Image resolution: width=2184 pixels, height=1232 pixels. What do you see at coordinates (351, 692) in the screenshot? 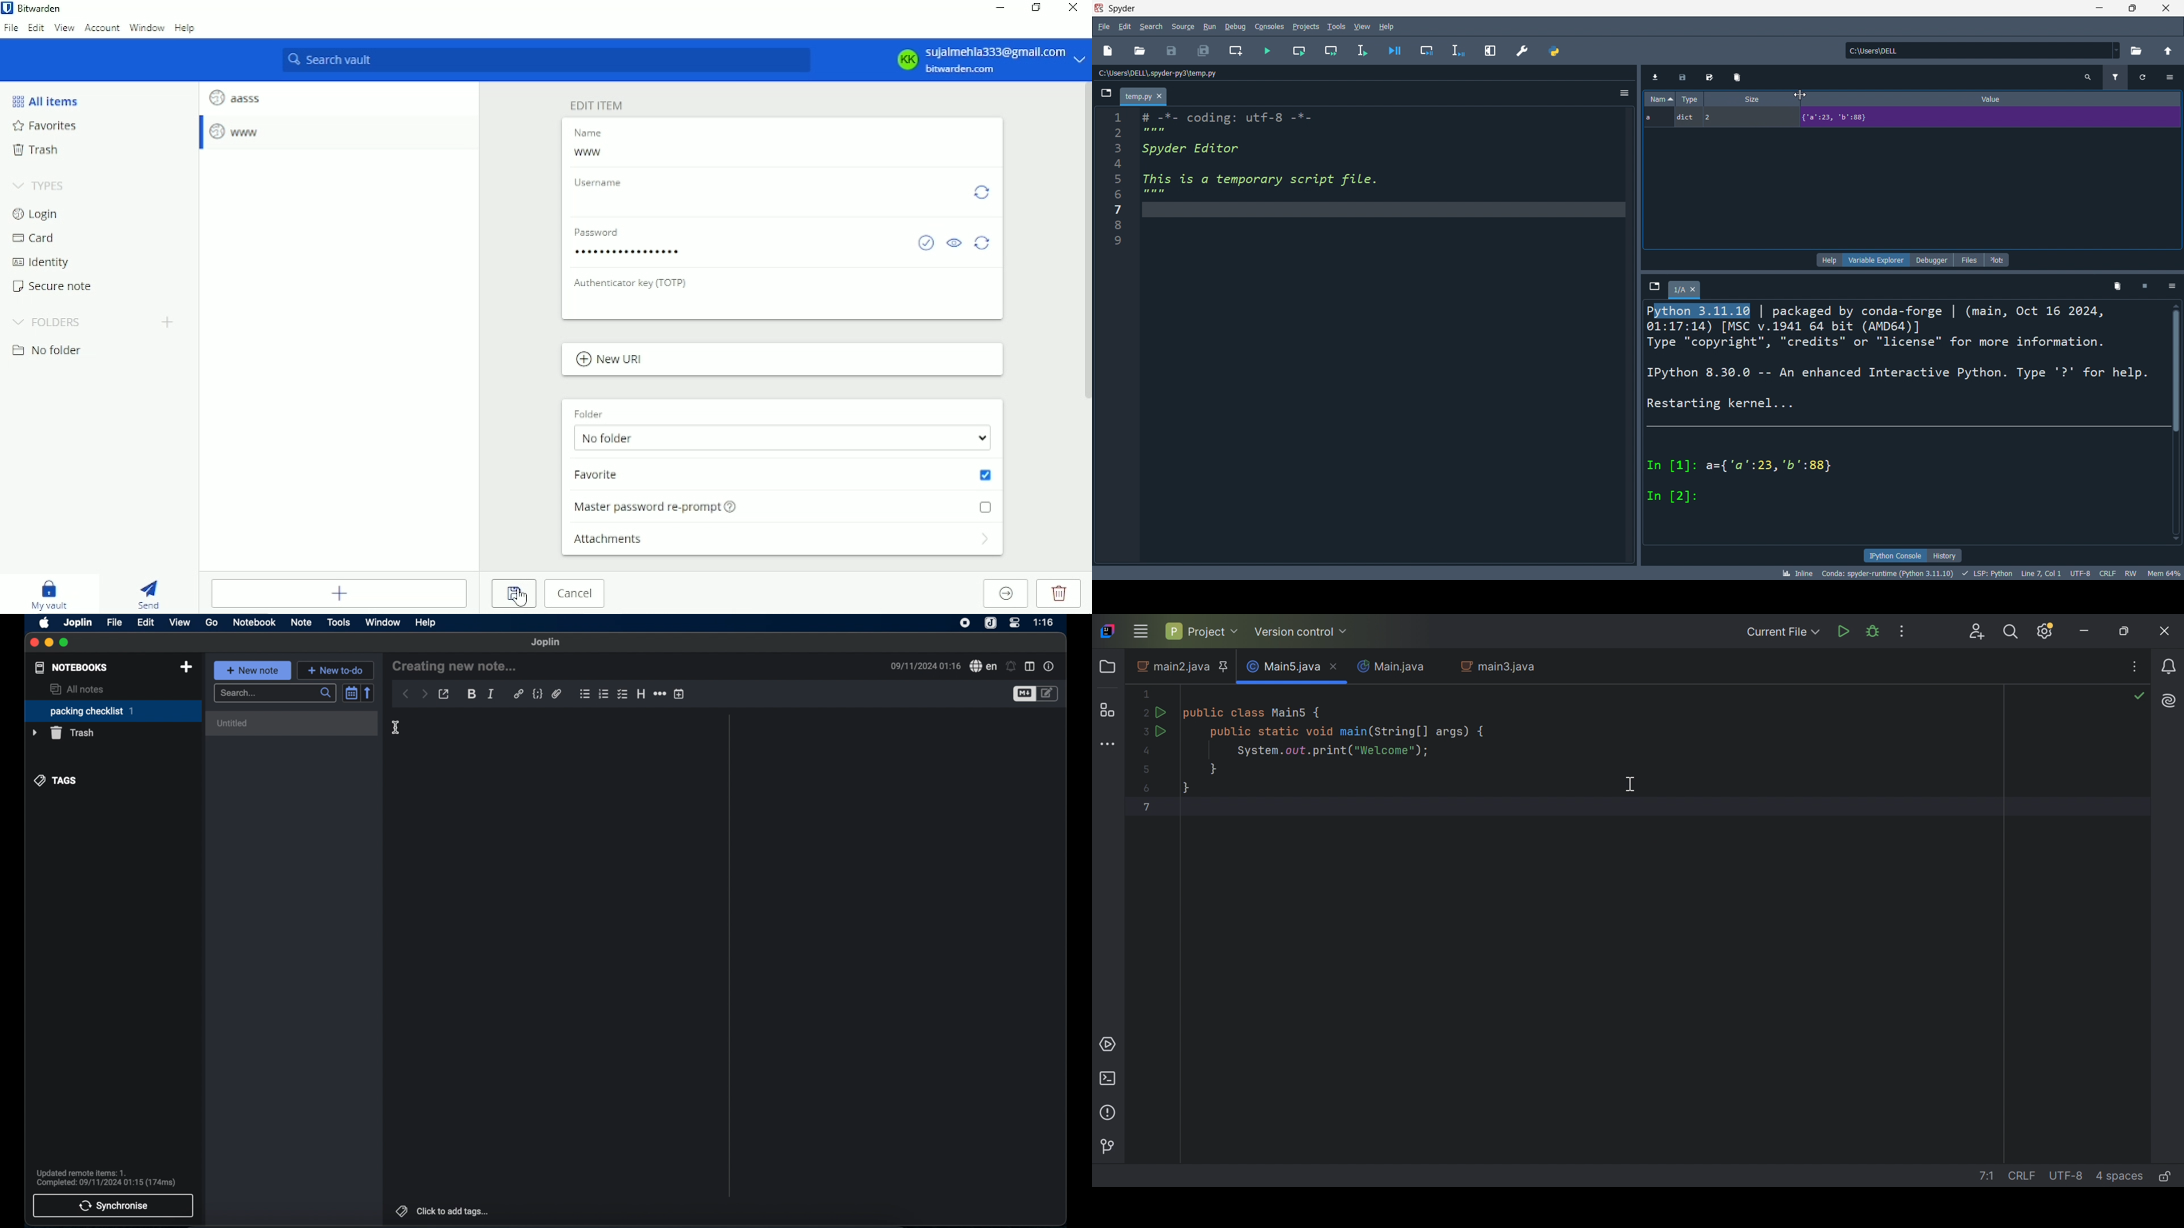
I see `toggle sort order field` at bounding box center [351, 692].